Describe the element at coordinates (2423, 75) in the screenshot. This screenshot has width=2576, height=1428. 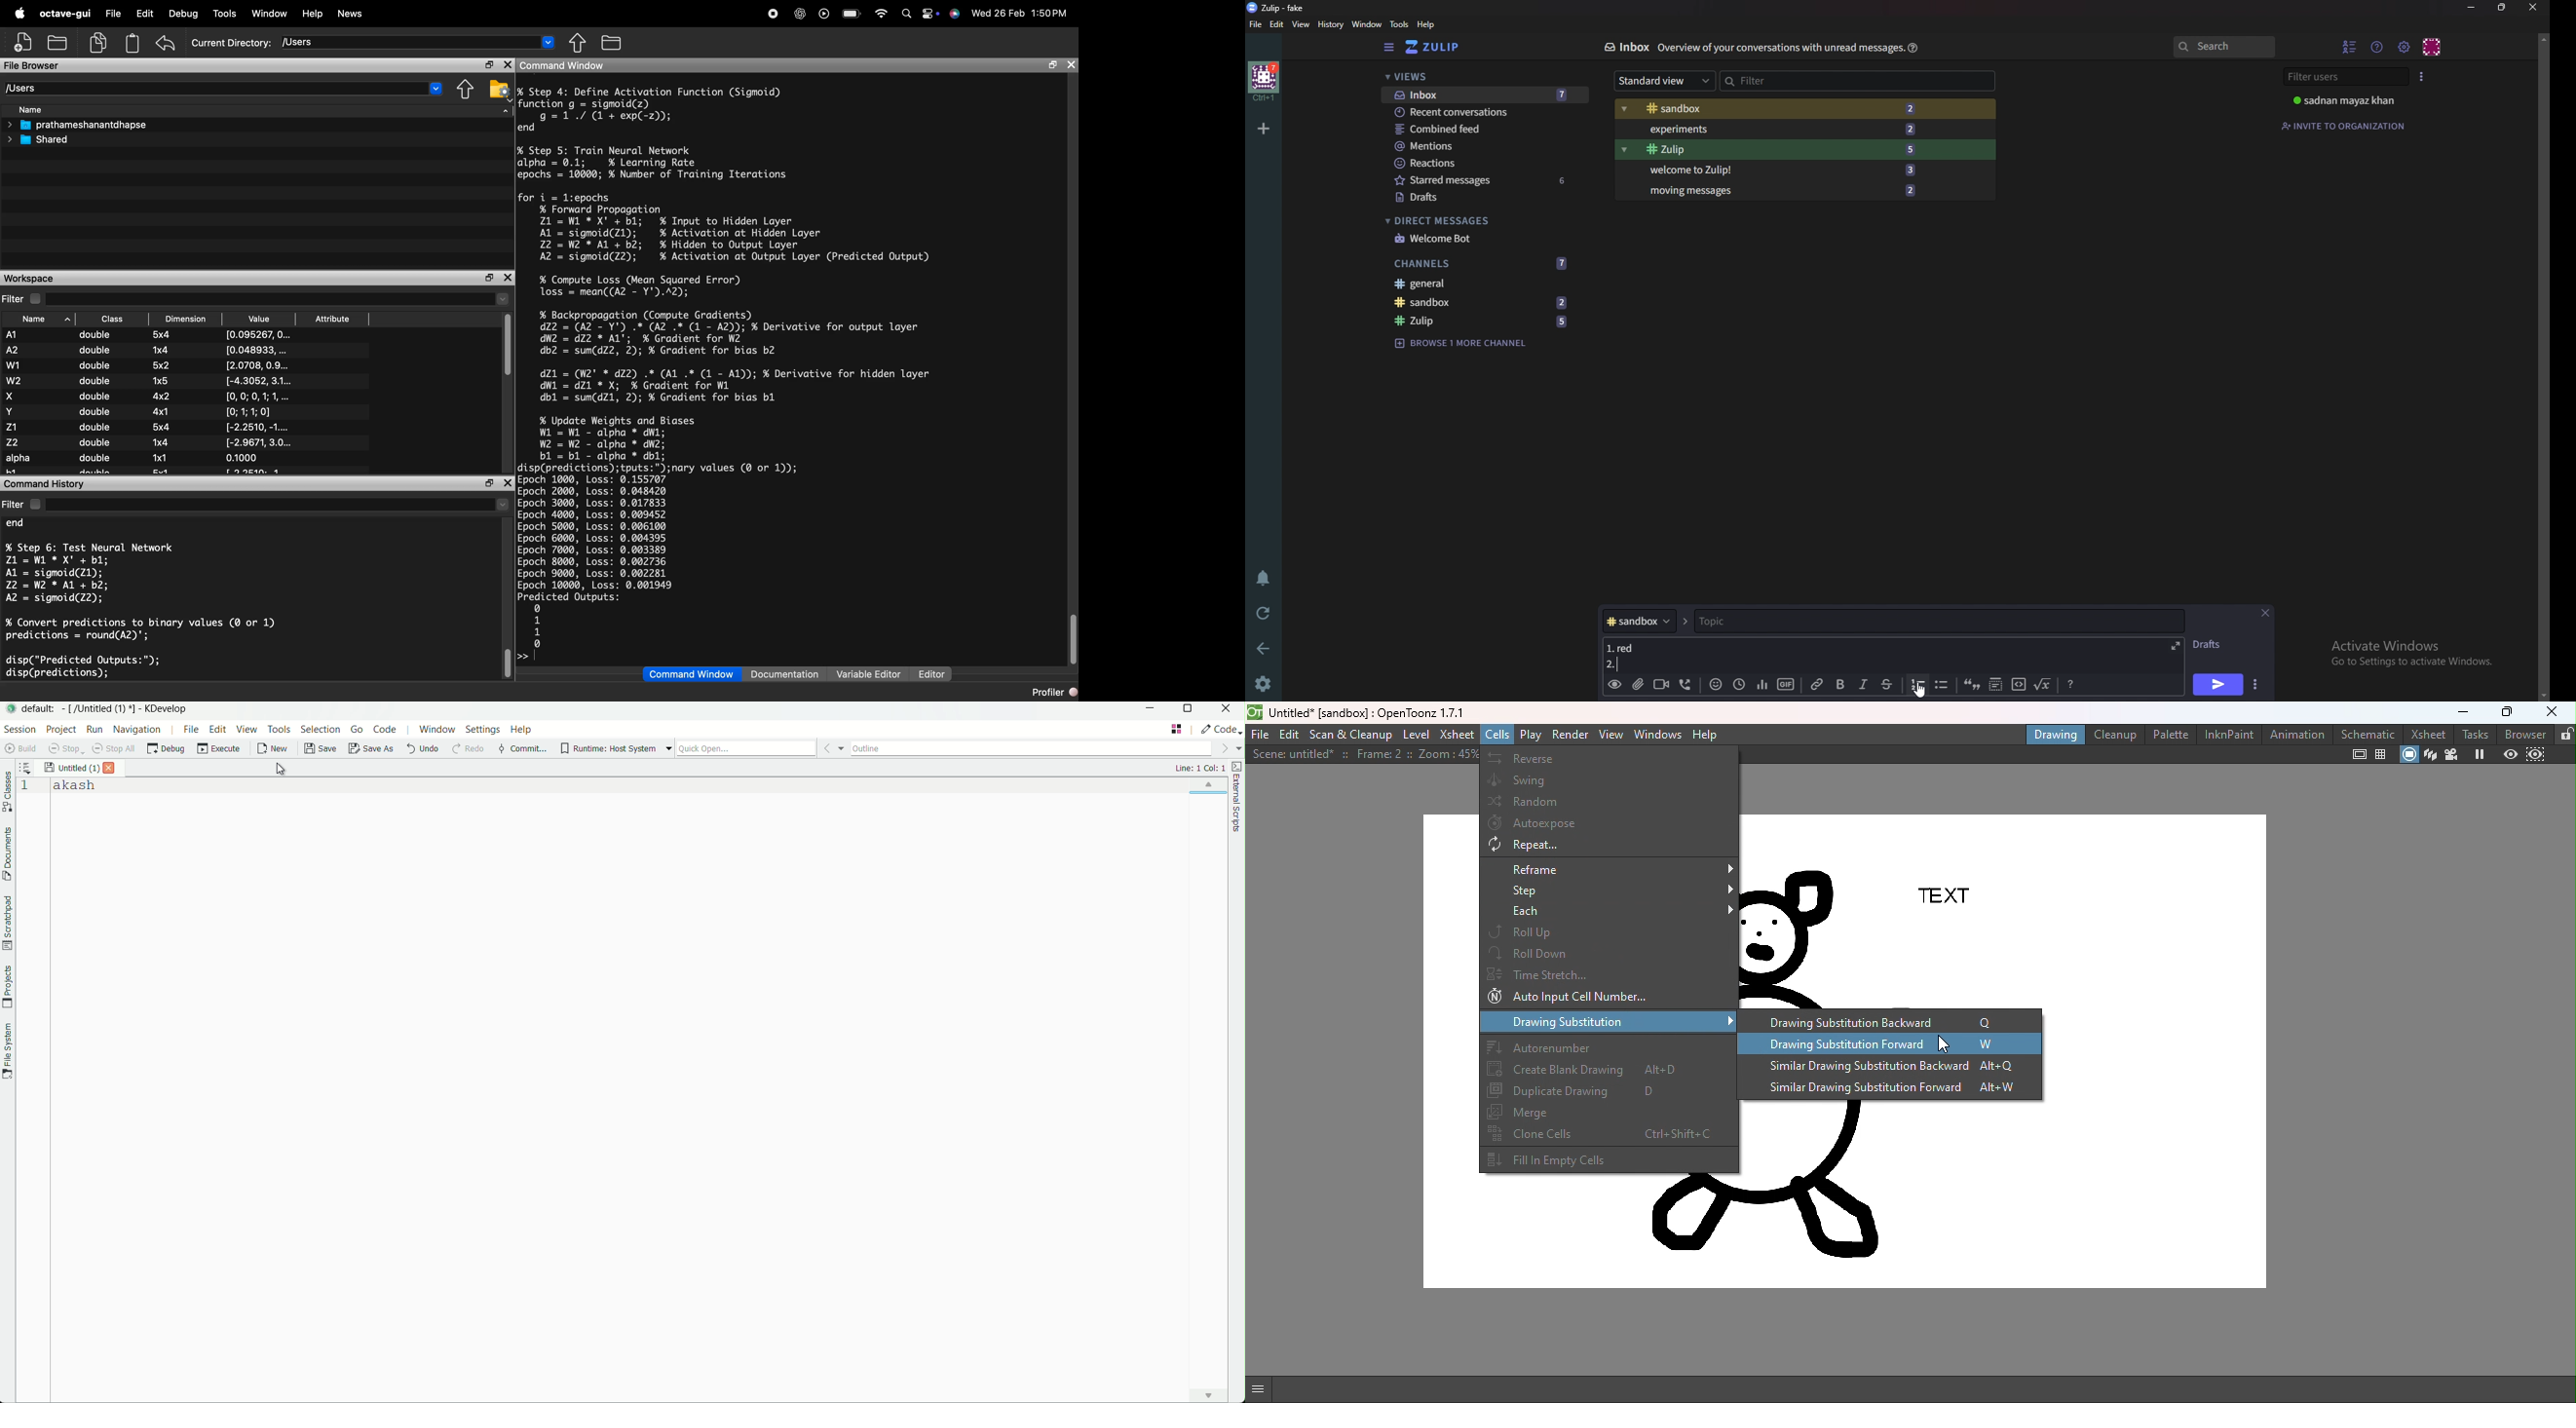
I see `User list style` at that location.